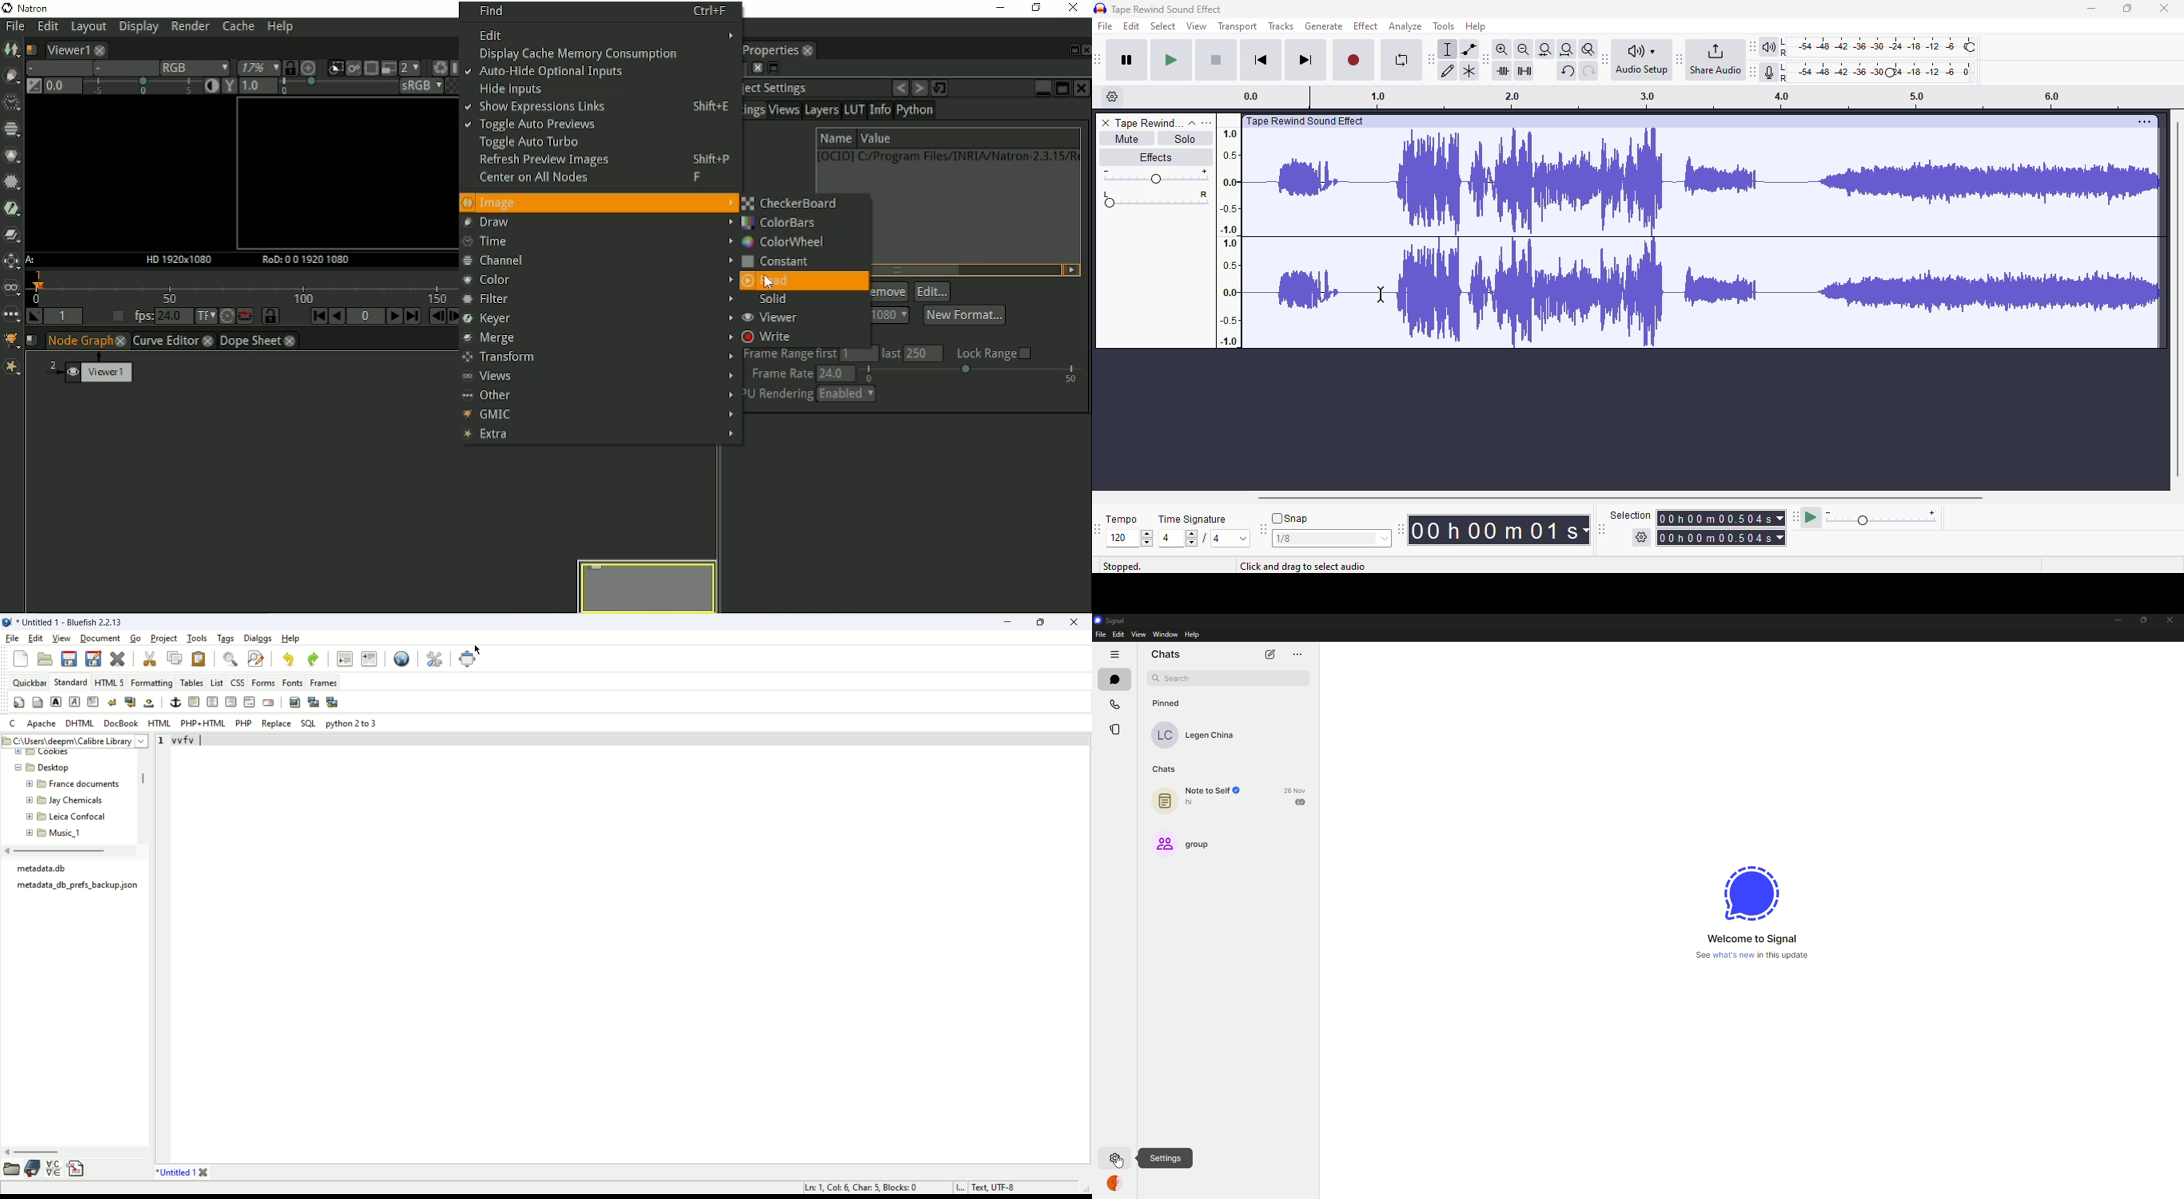 The width and height of the screenshot is (2184, 1204). I want to click on audacity transport toolbar, so click(1098, 58).